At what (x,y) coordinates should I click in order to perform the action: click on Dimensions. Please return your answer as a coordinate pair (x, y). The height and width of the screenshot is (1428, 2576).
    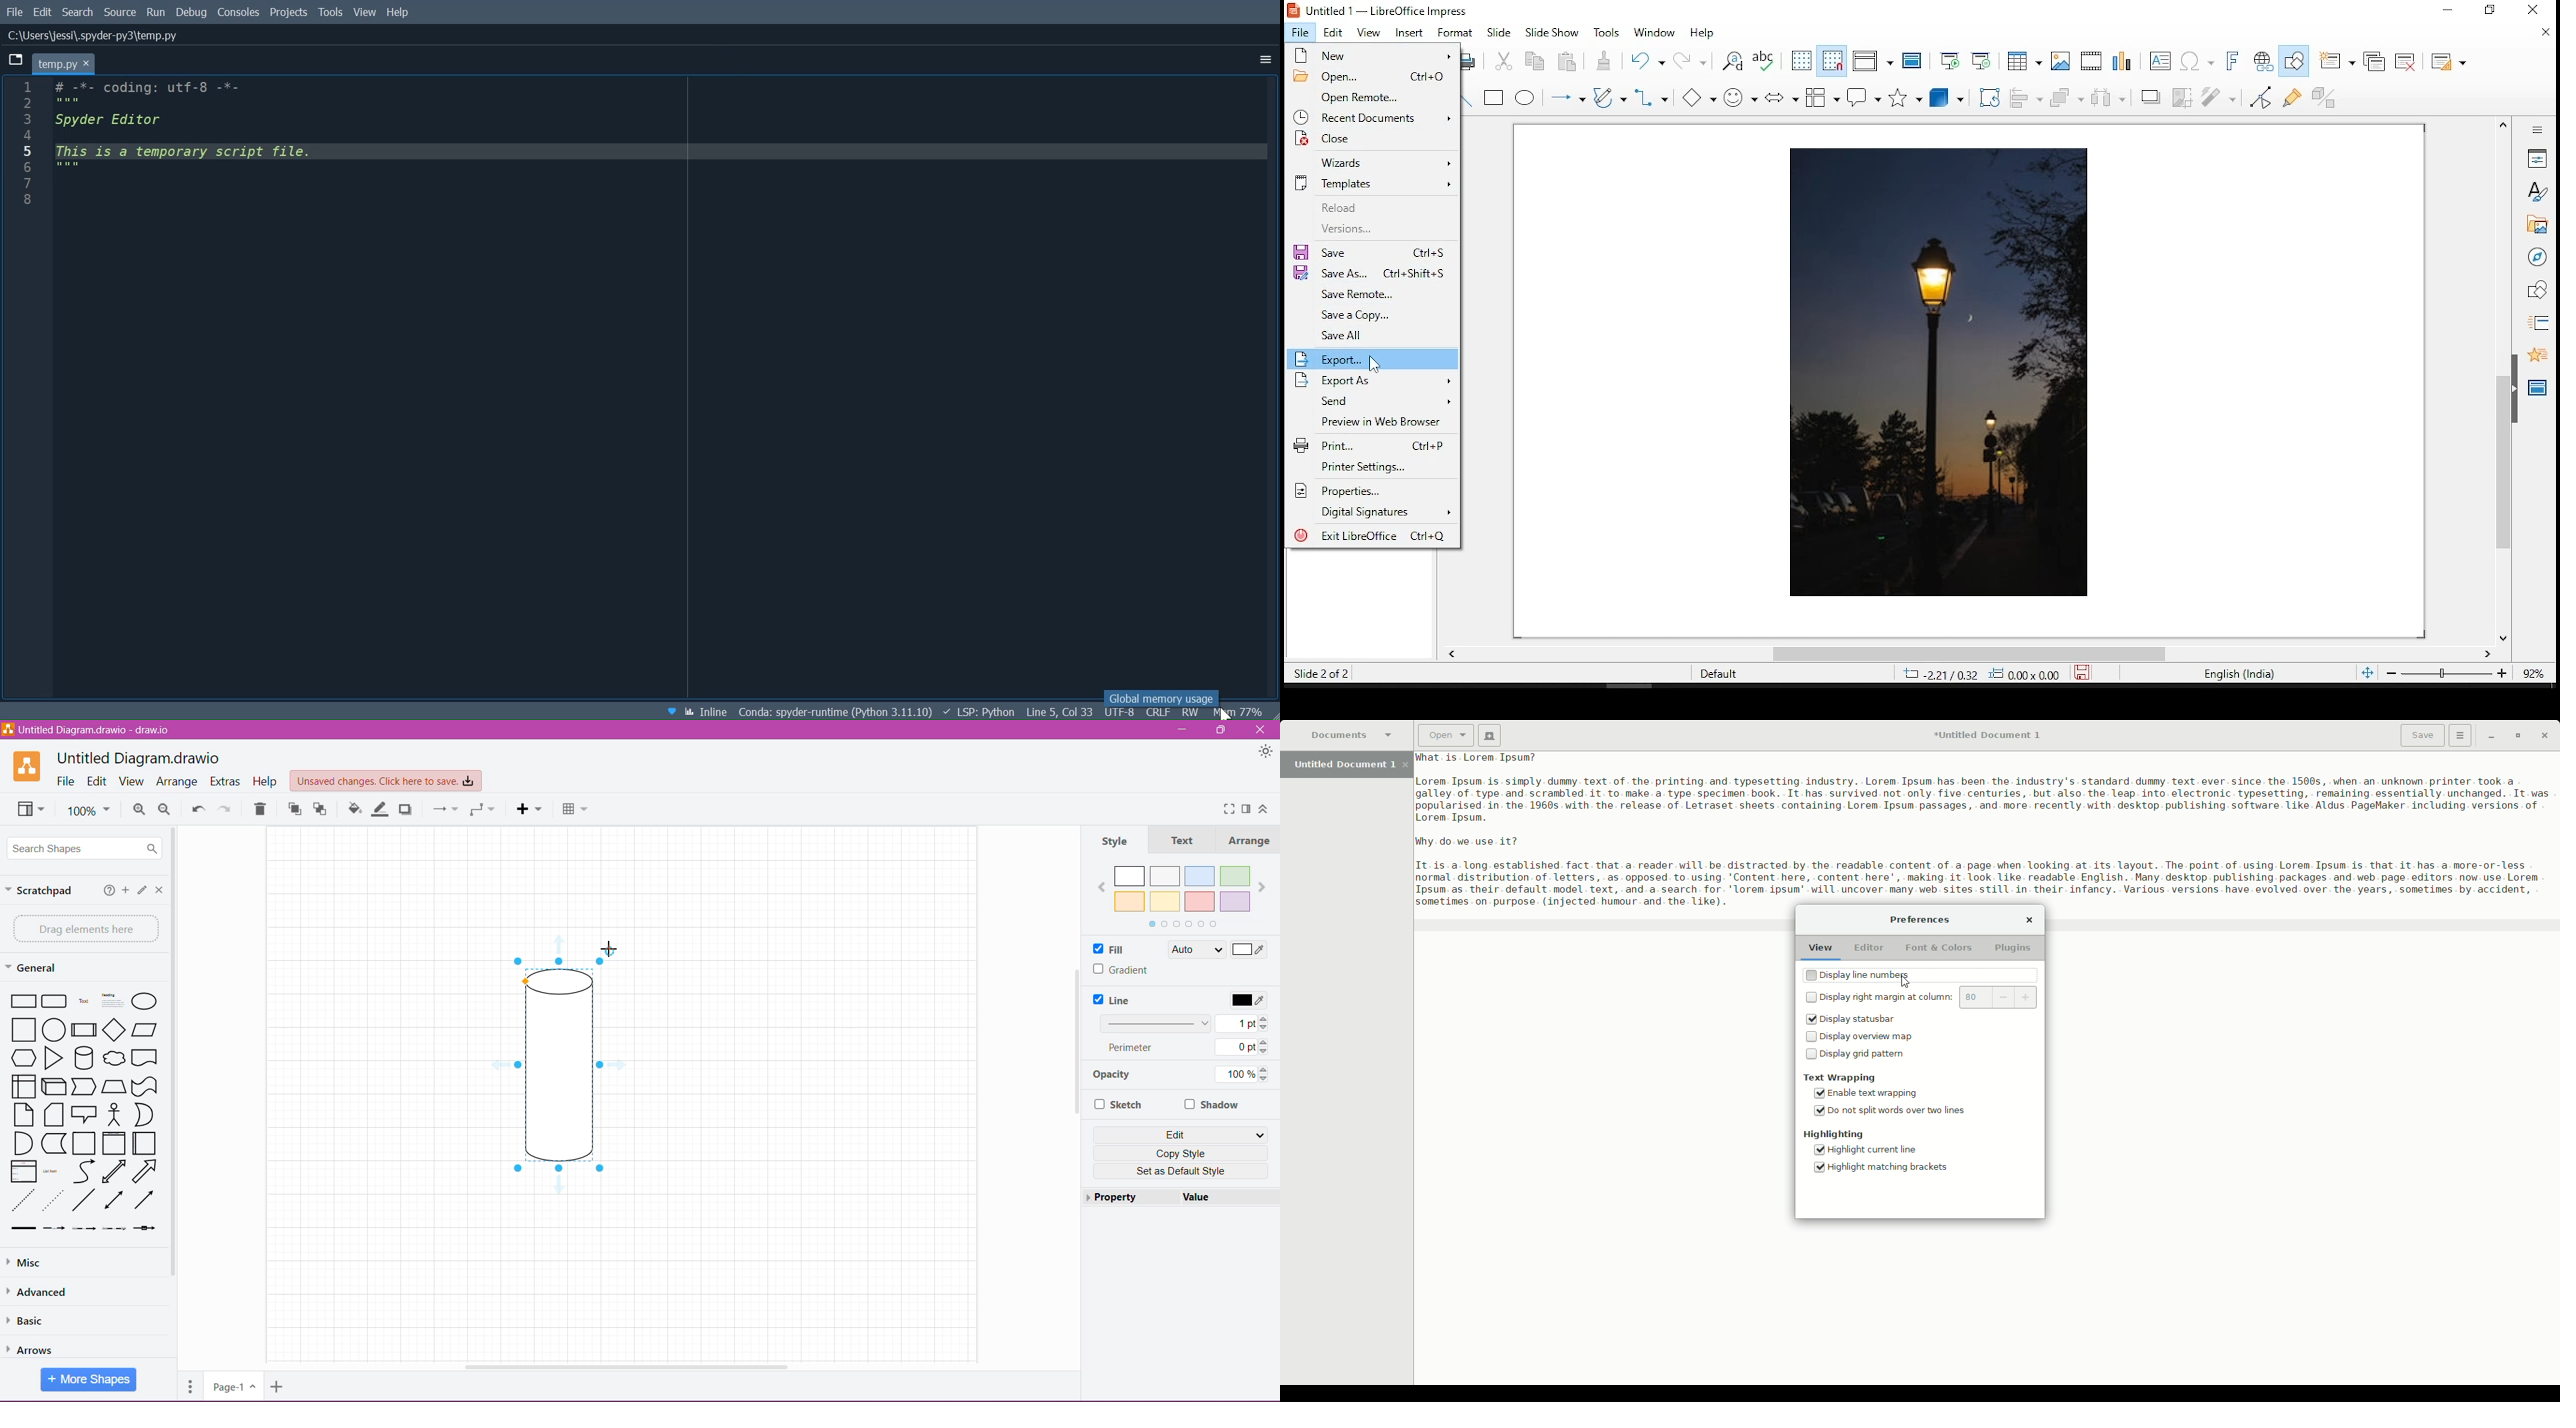
    Looking at the image, I should click on (2002, 674).